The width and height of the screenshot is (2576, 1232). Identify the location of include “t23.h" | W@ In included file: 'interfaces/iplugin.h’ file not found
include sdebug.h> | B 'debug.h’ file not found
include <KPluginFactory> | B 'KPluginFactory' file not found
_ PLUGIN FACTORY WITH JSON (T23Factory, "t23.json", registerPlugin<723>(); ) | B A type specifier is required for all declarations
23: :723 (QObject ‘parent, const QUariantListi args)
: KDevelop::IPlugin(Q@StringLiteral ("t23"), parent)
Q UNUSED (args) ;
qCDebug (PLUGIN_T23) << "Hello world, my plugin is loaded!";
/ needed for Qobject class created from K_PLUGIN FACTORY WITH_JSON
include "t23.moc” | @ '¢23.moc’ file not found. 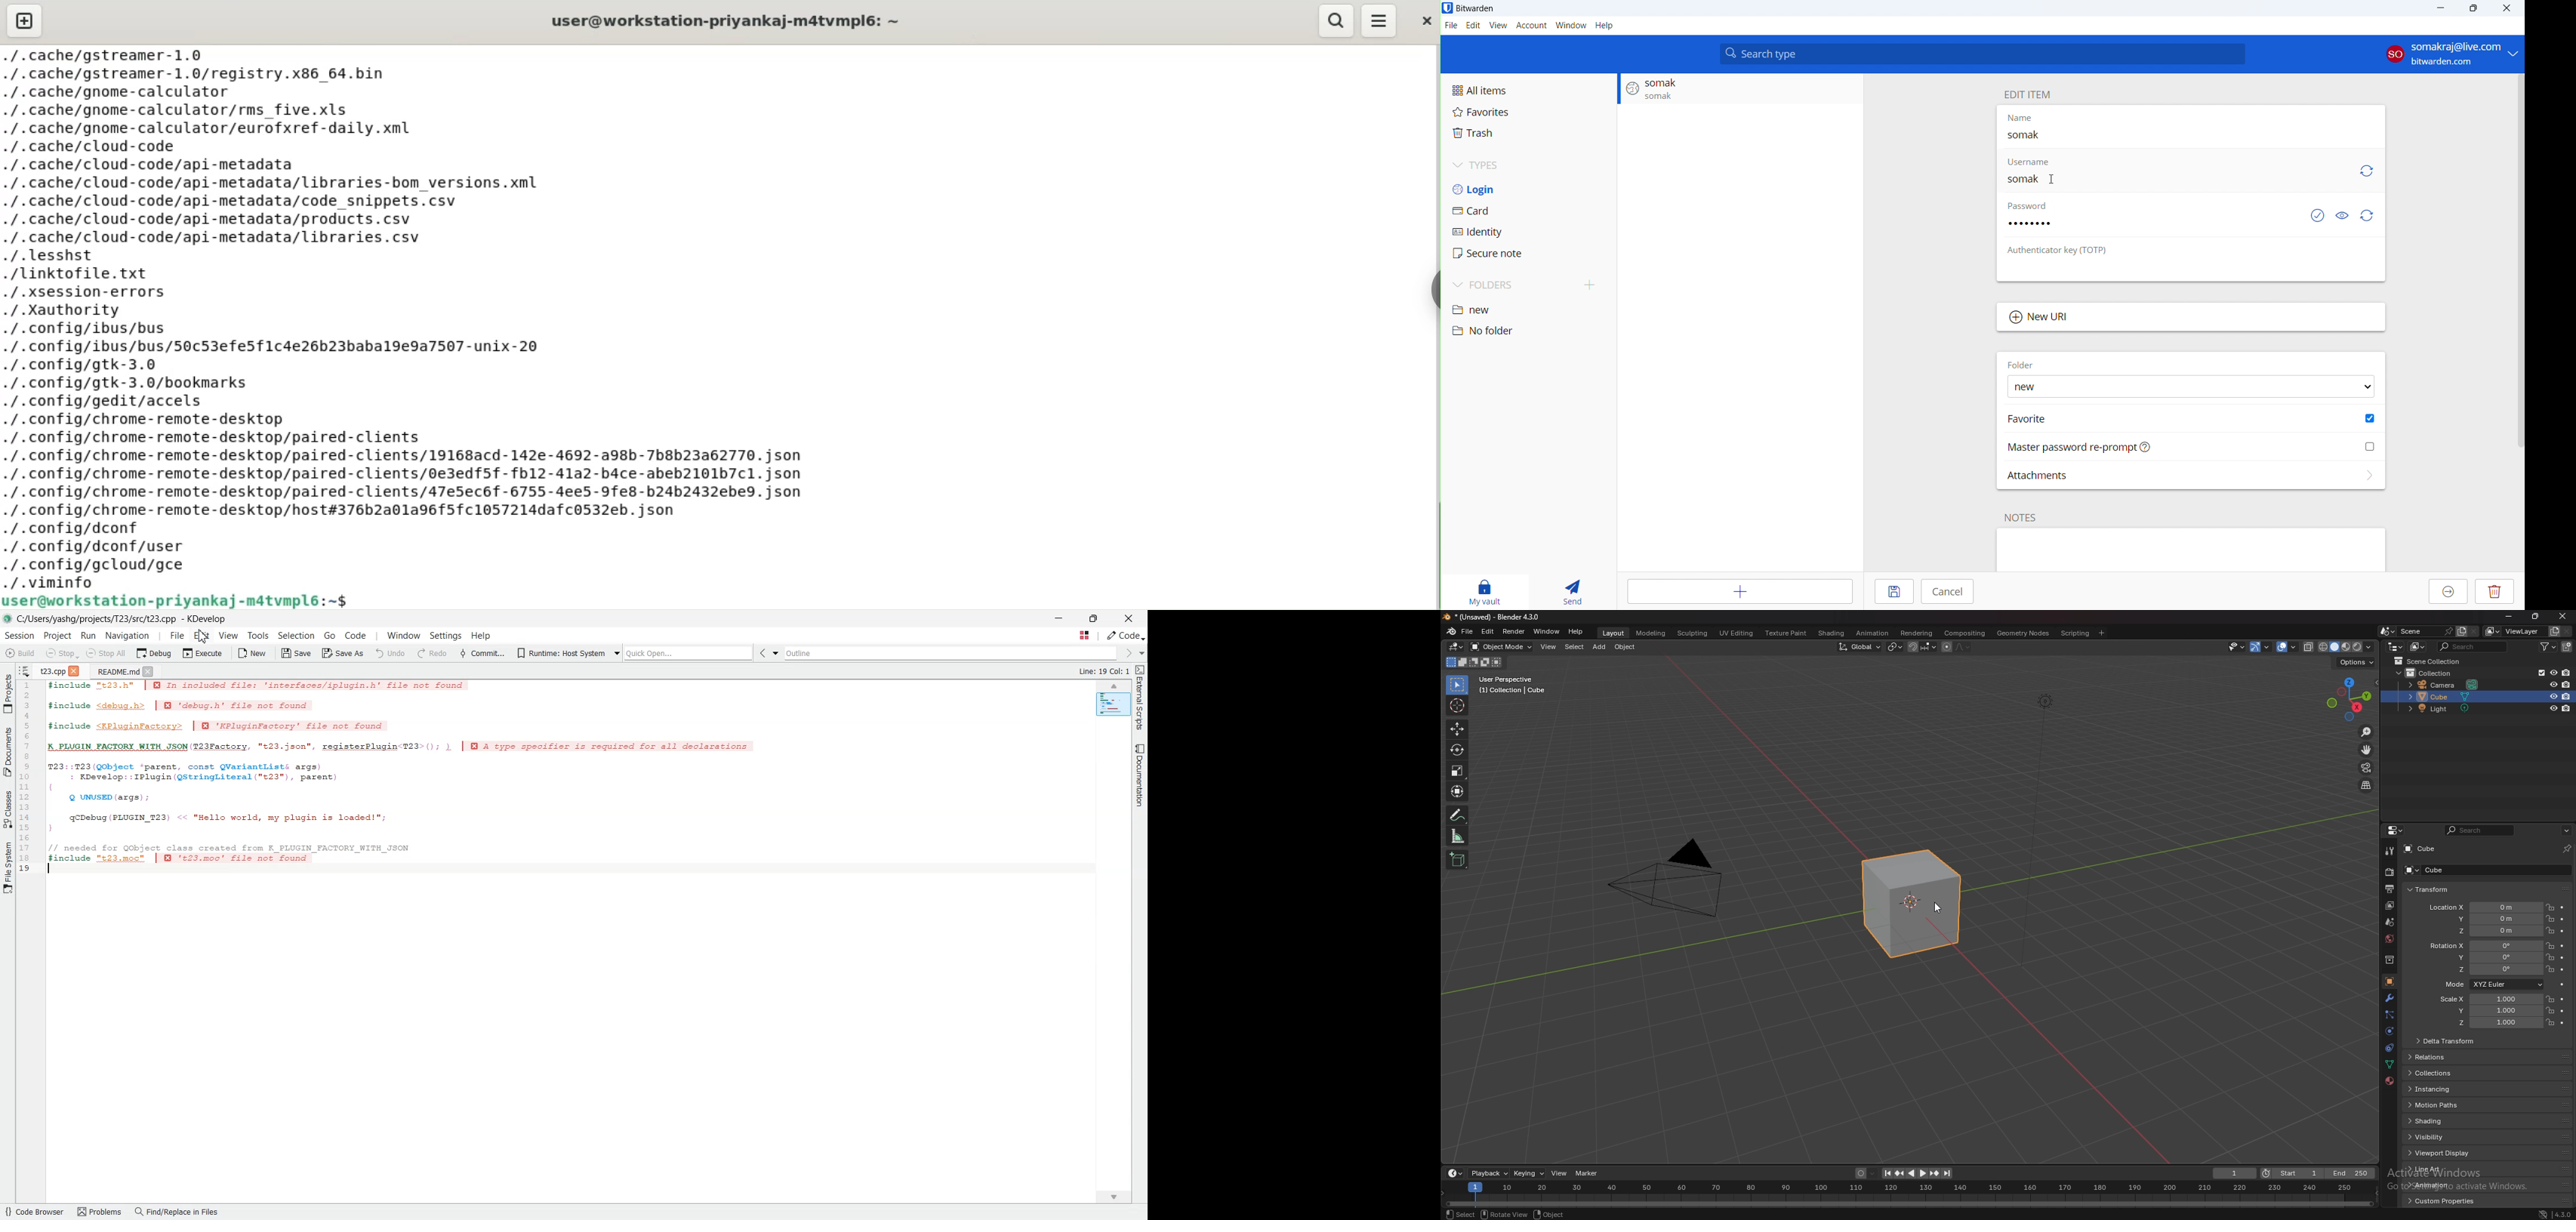
(408, 777).